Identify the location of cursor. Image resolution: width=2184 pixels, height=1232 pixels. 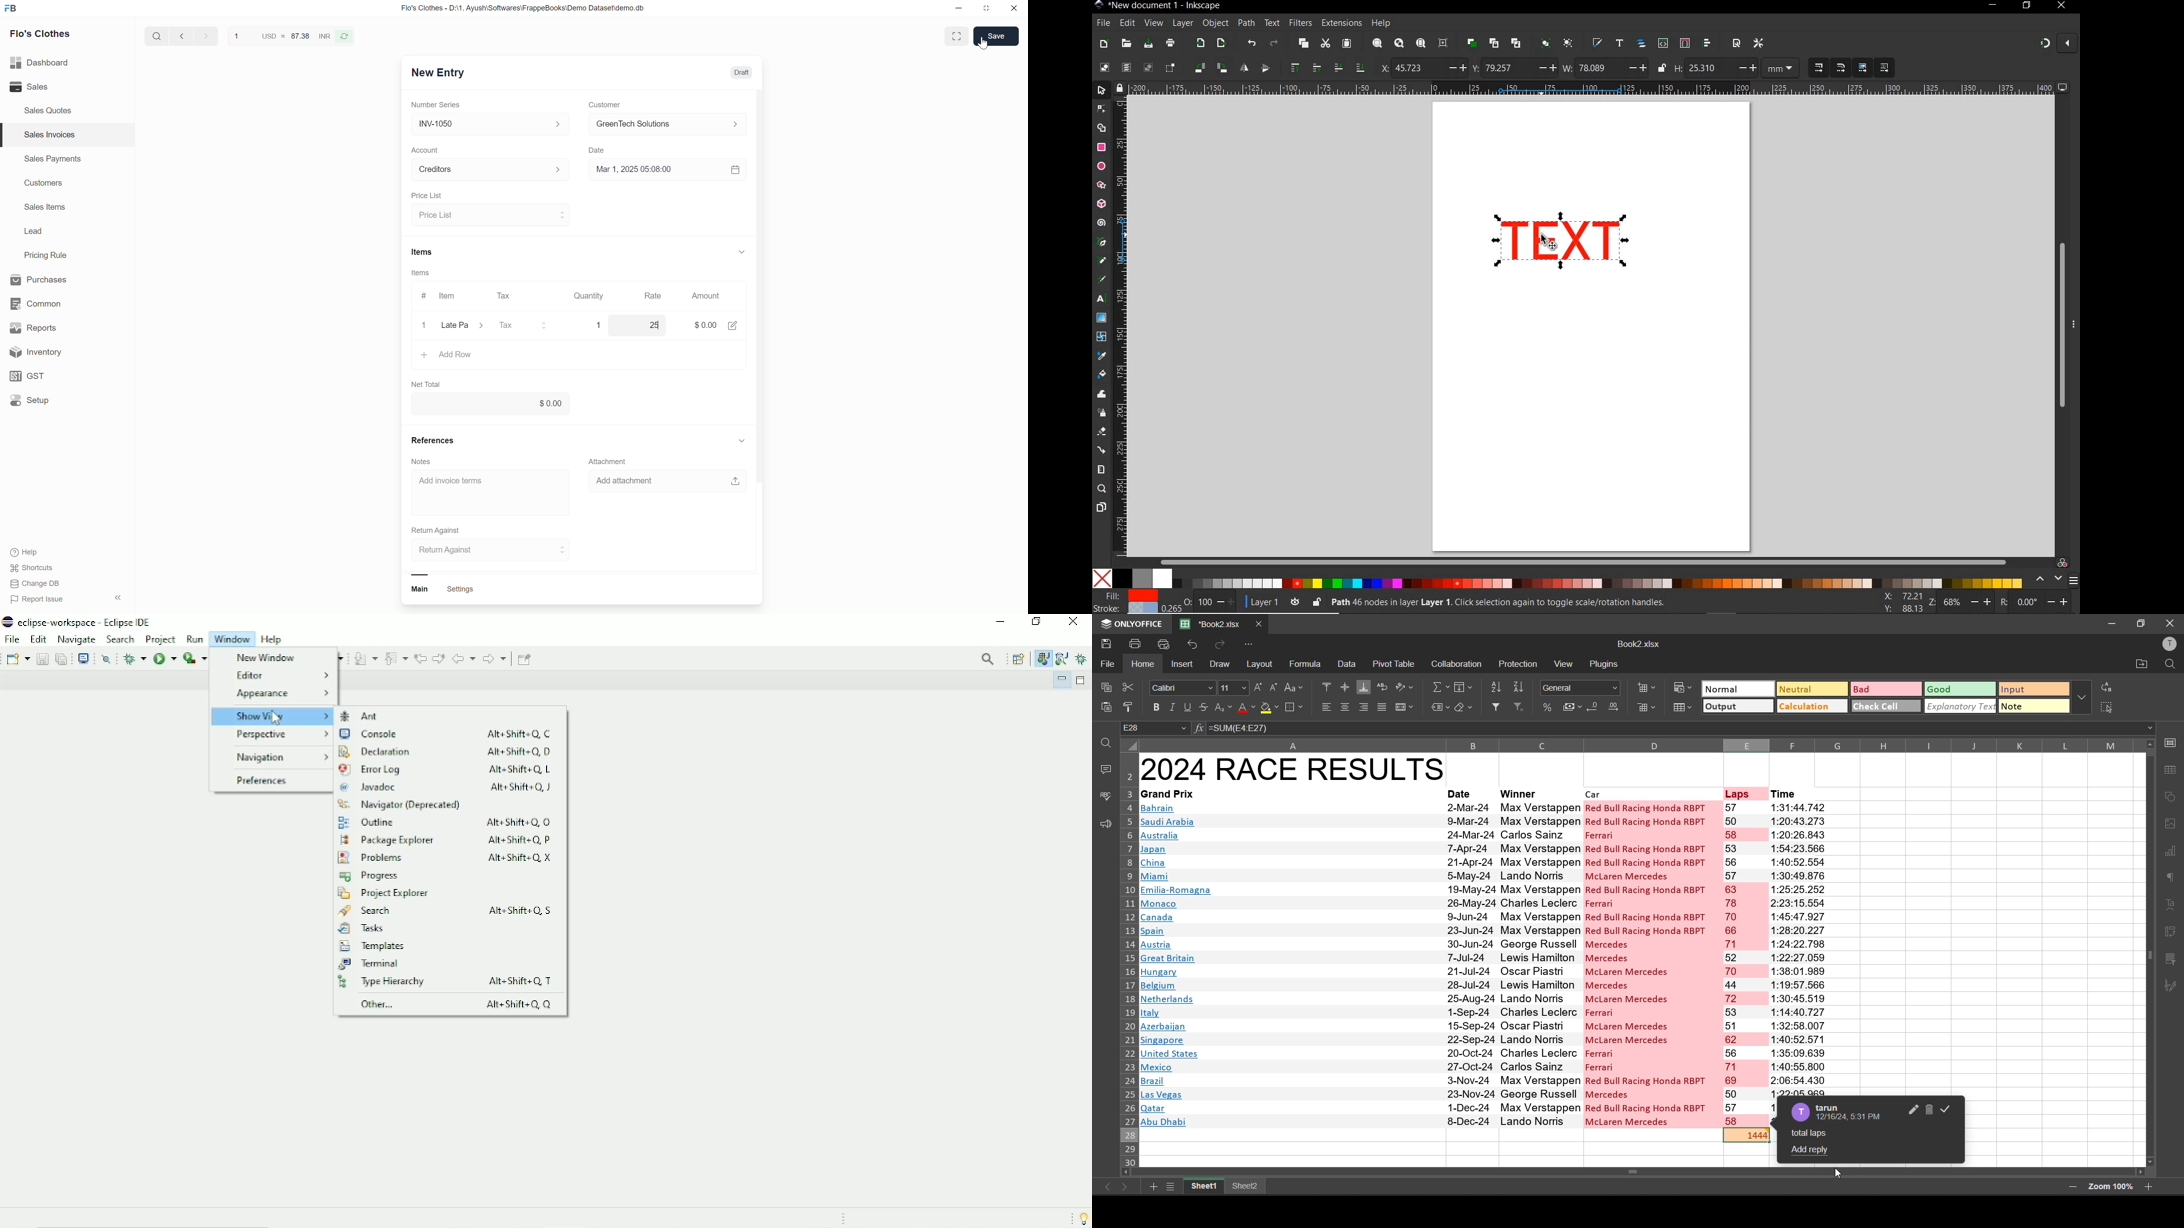
(1550, 242).